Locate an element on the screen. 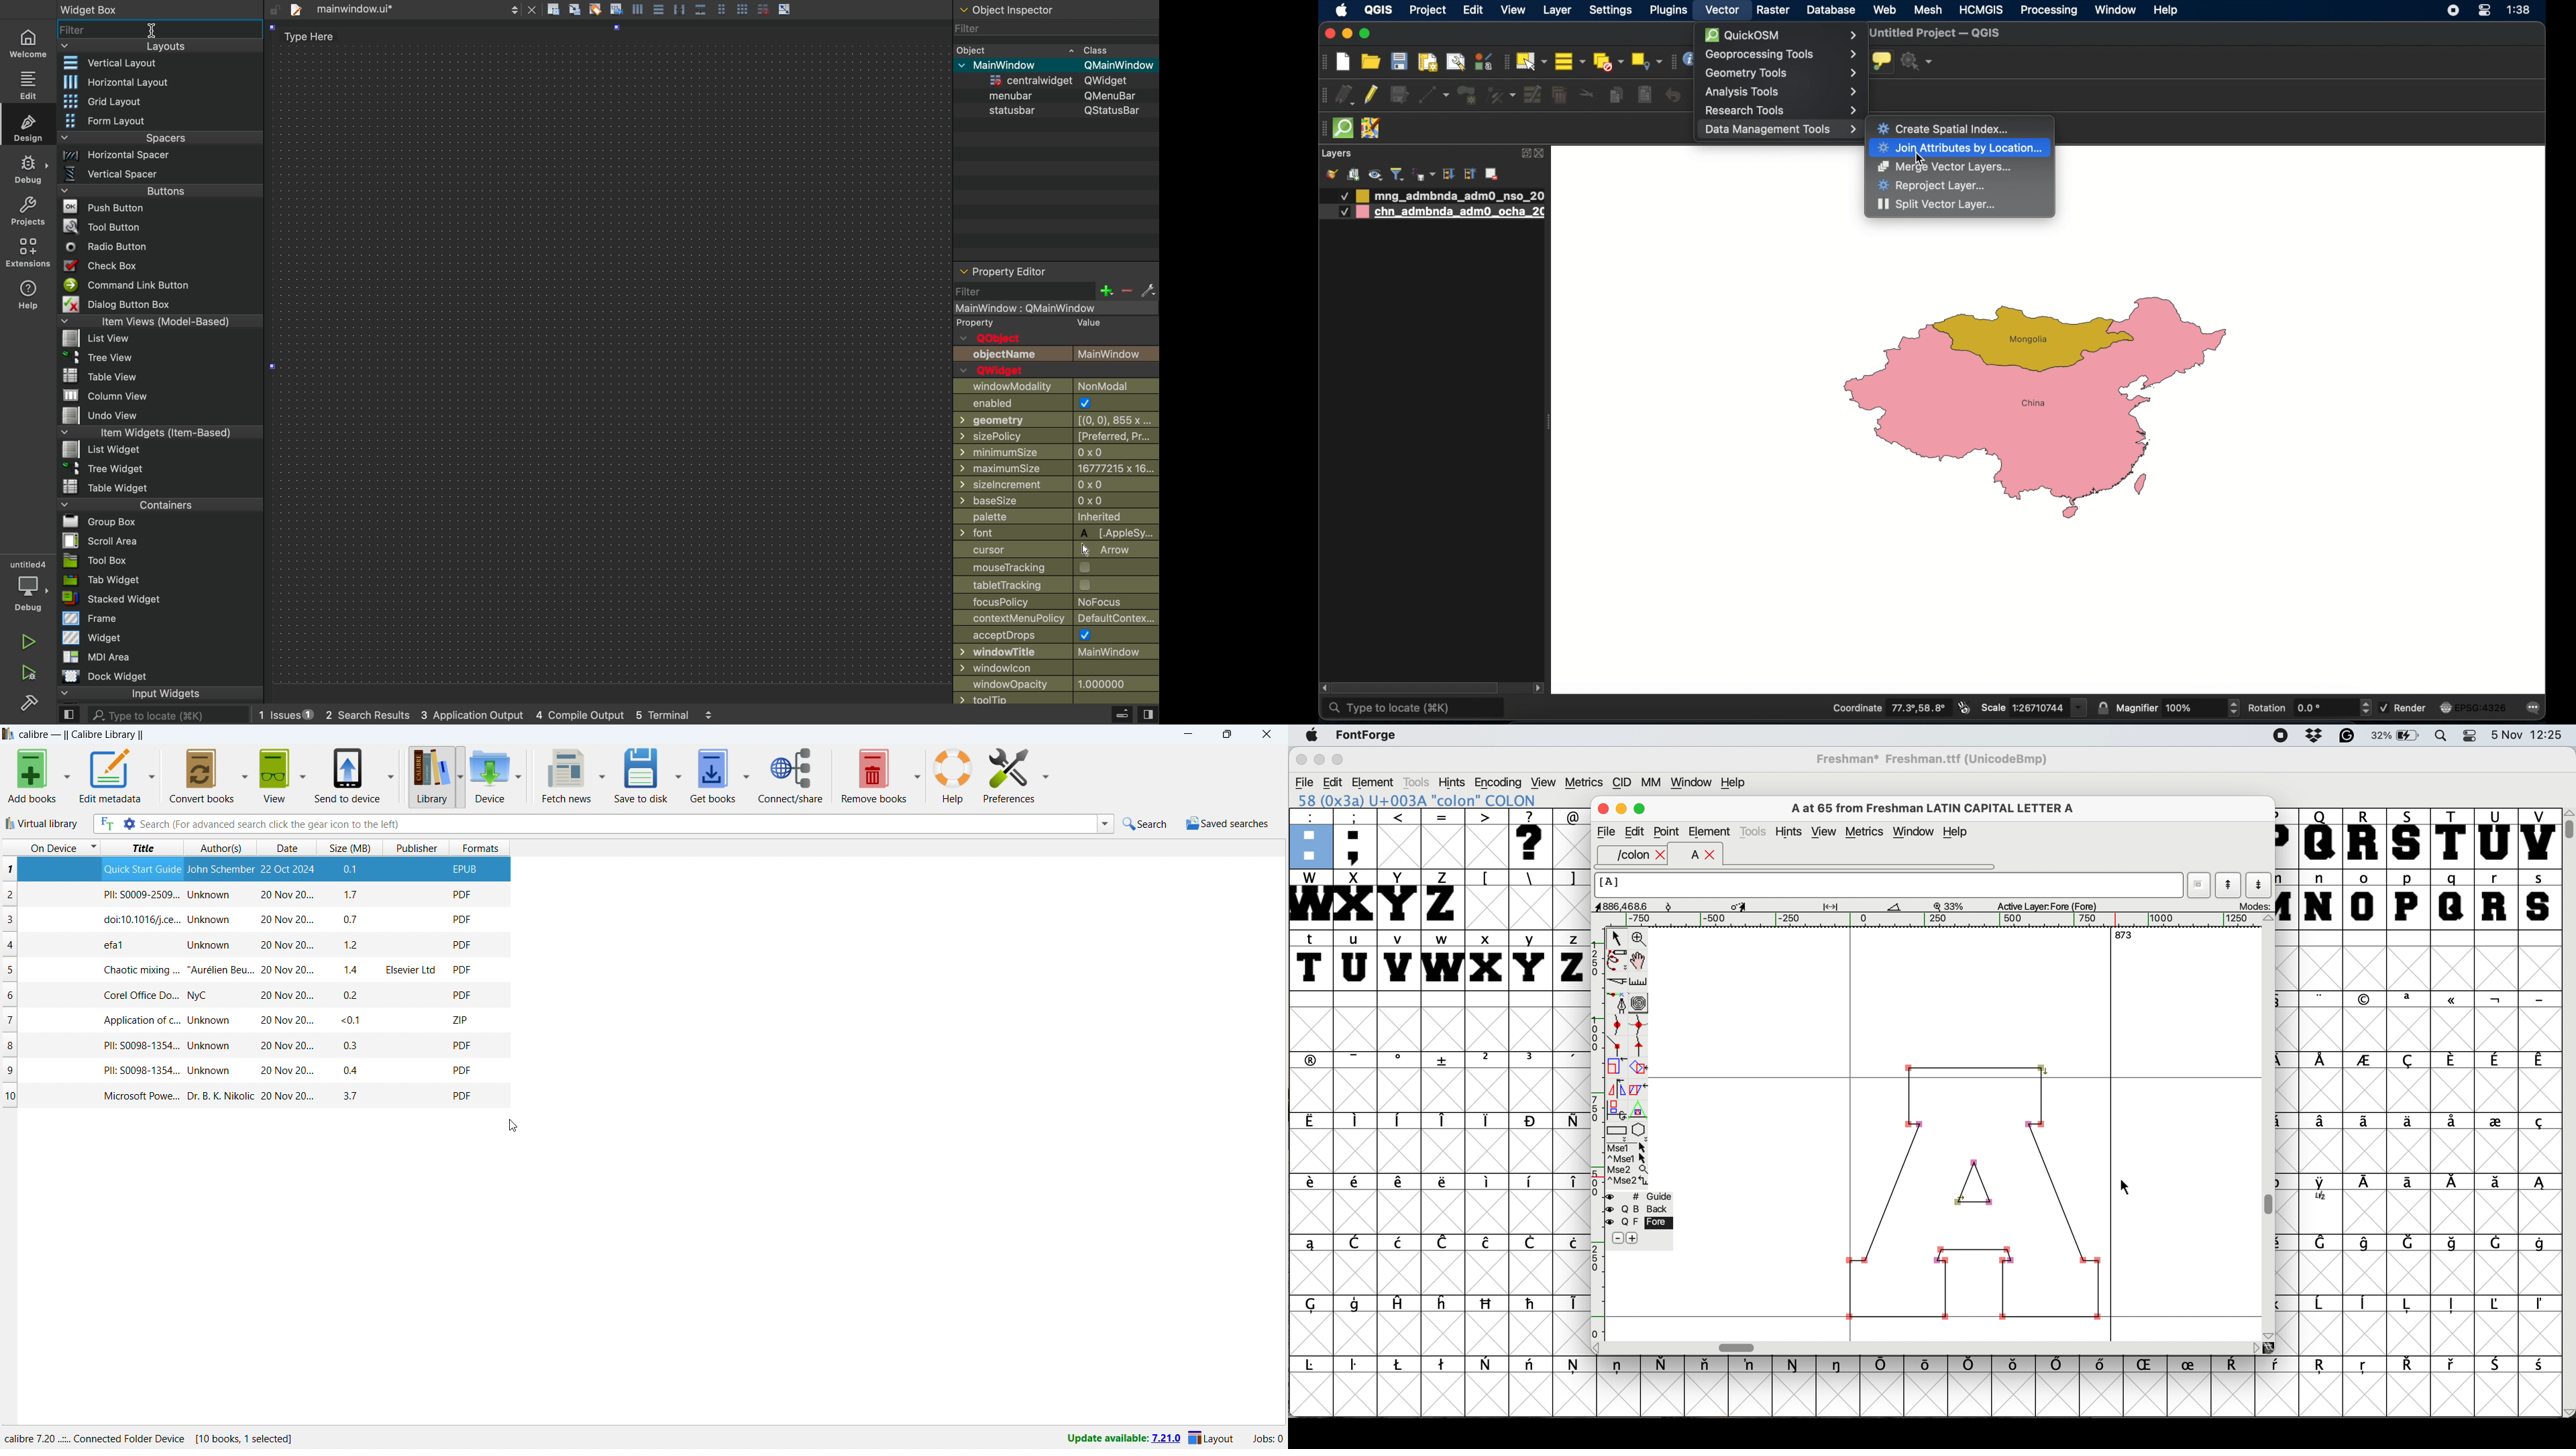  convert books options is located at coordinates (244, 775).